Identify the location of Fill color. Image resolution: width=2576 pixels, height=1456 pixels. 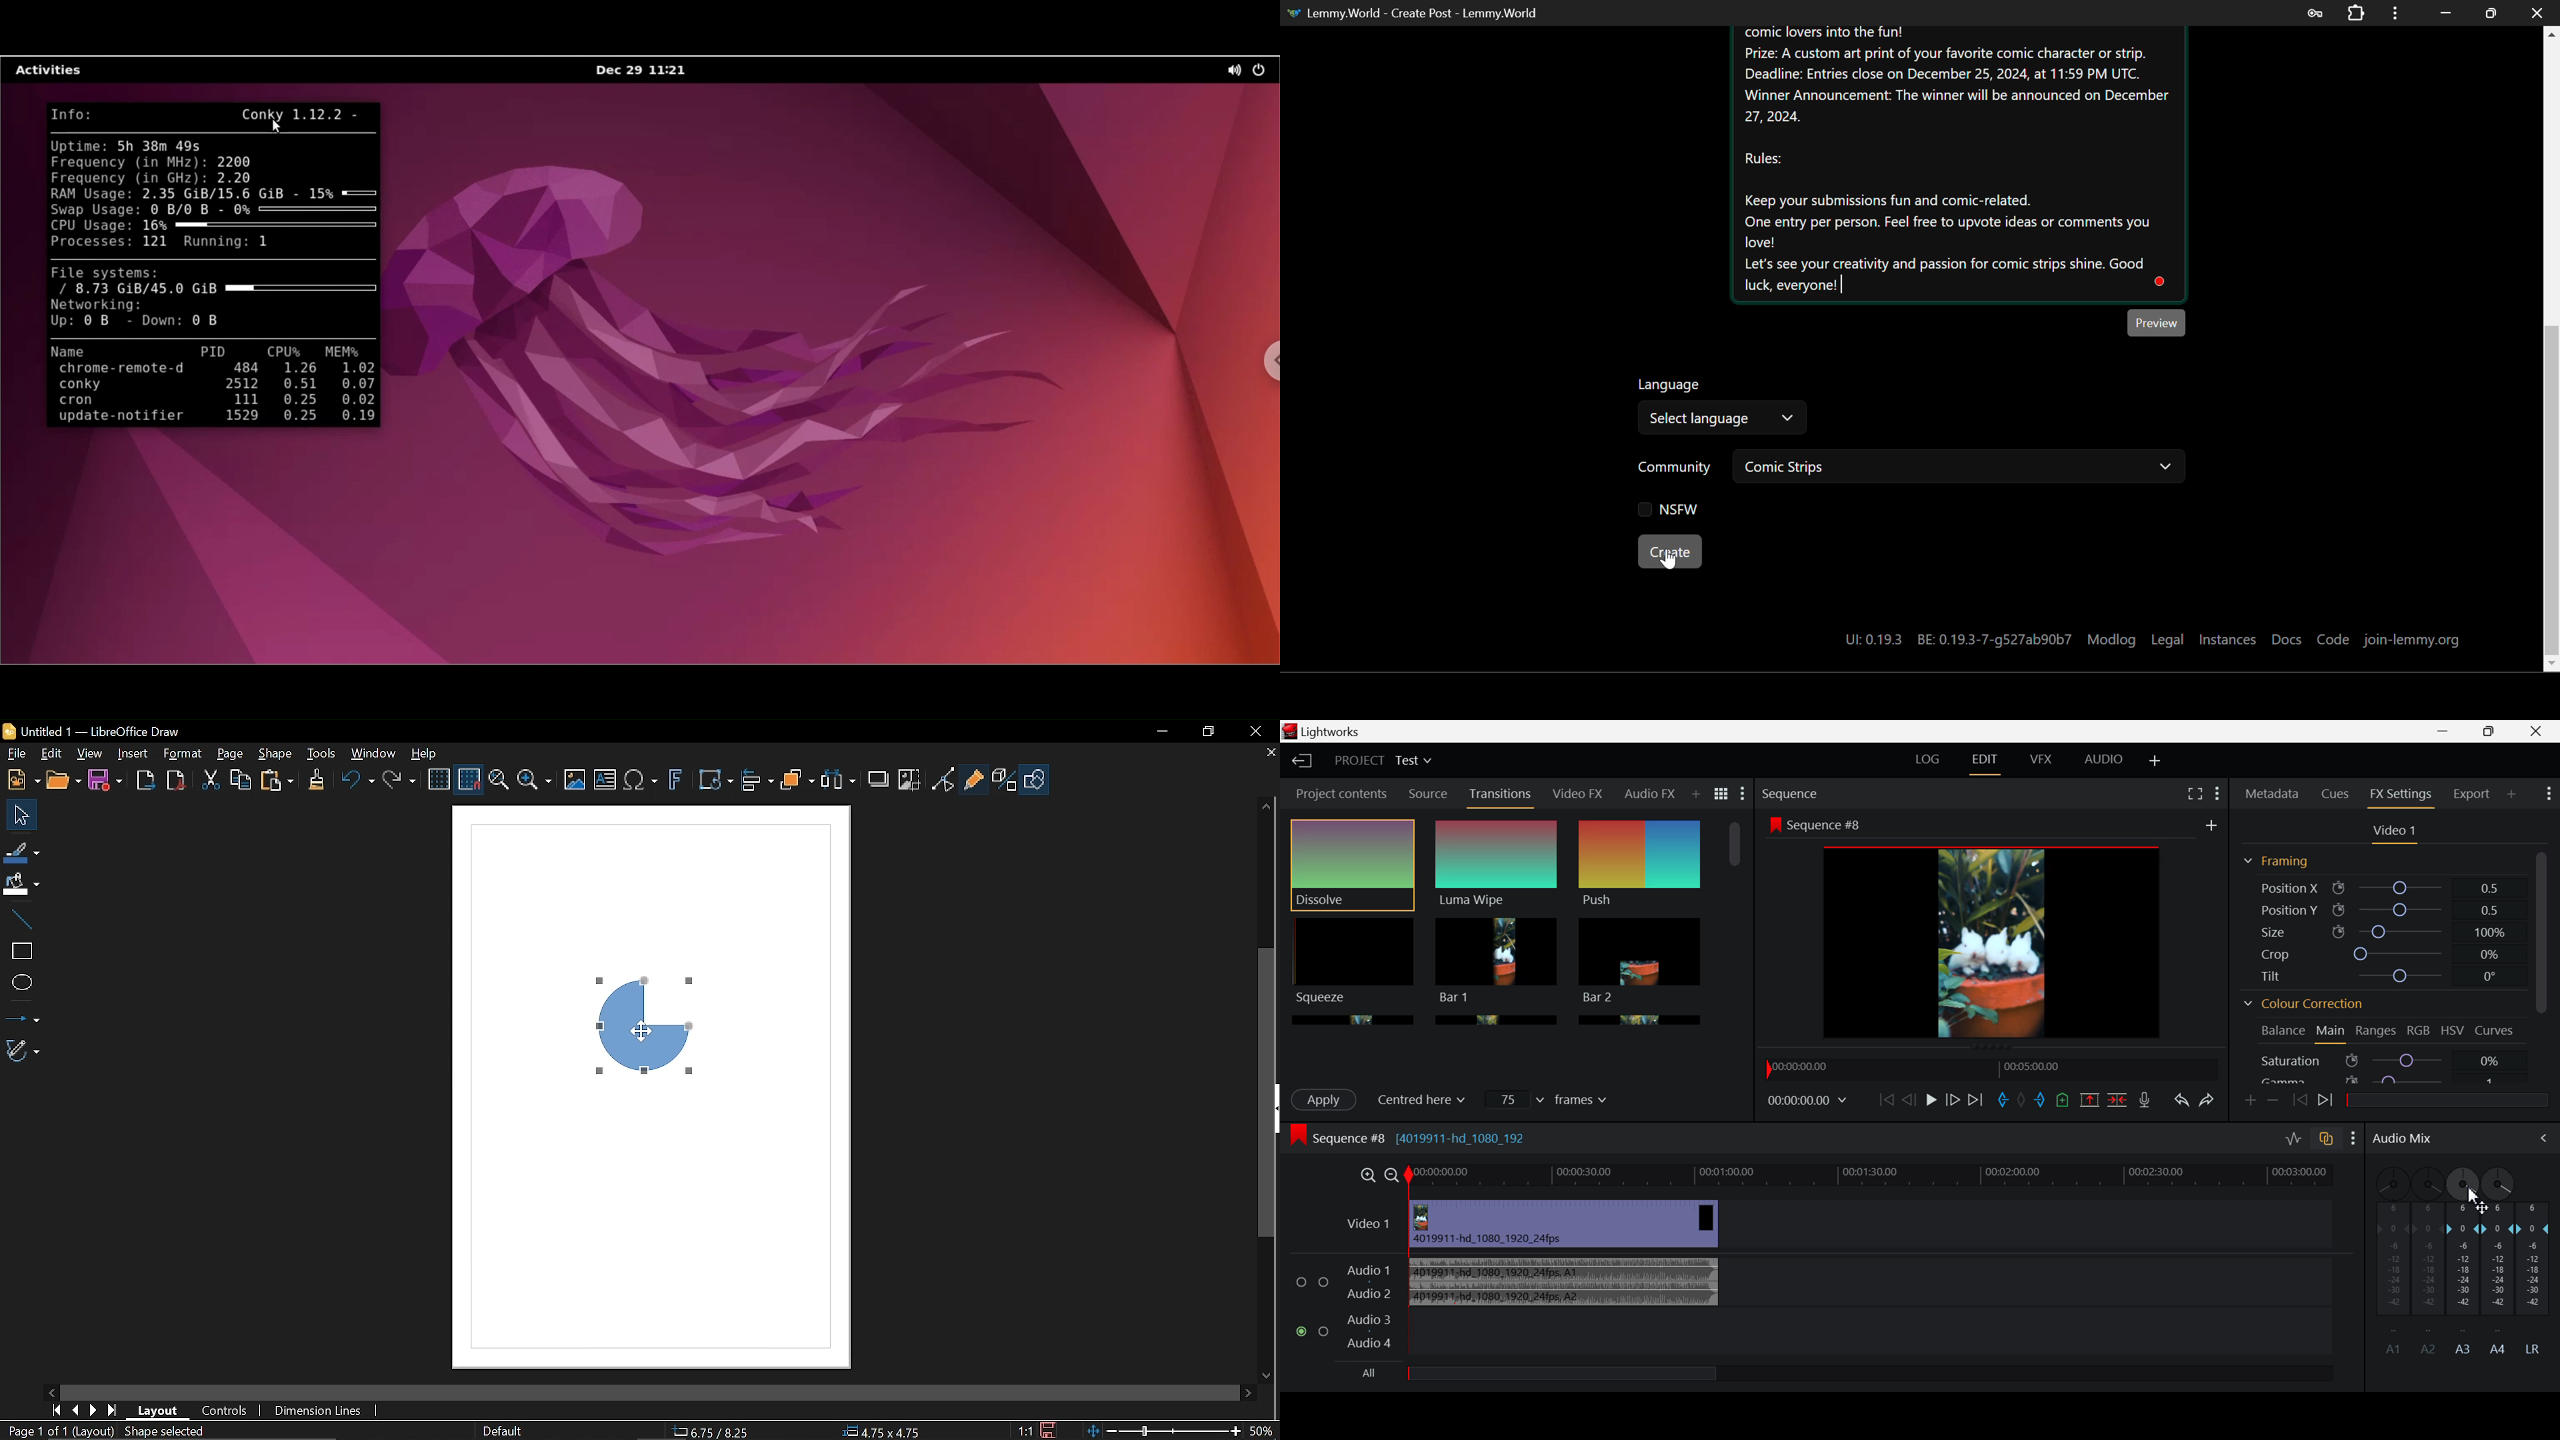
(21, 884).